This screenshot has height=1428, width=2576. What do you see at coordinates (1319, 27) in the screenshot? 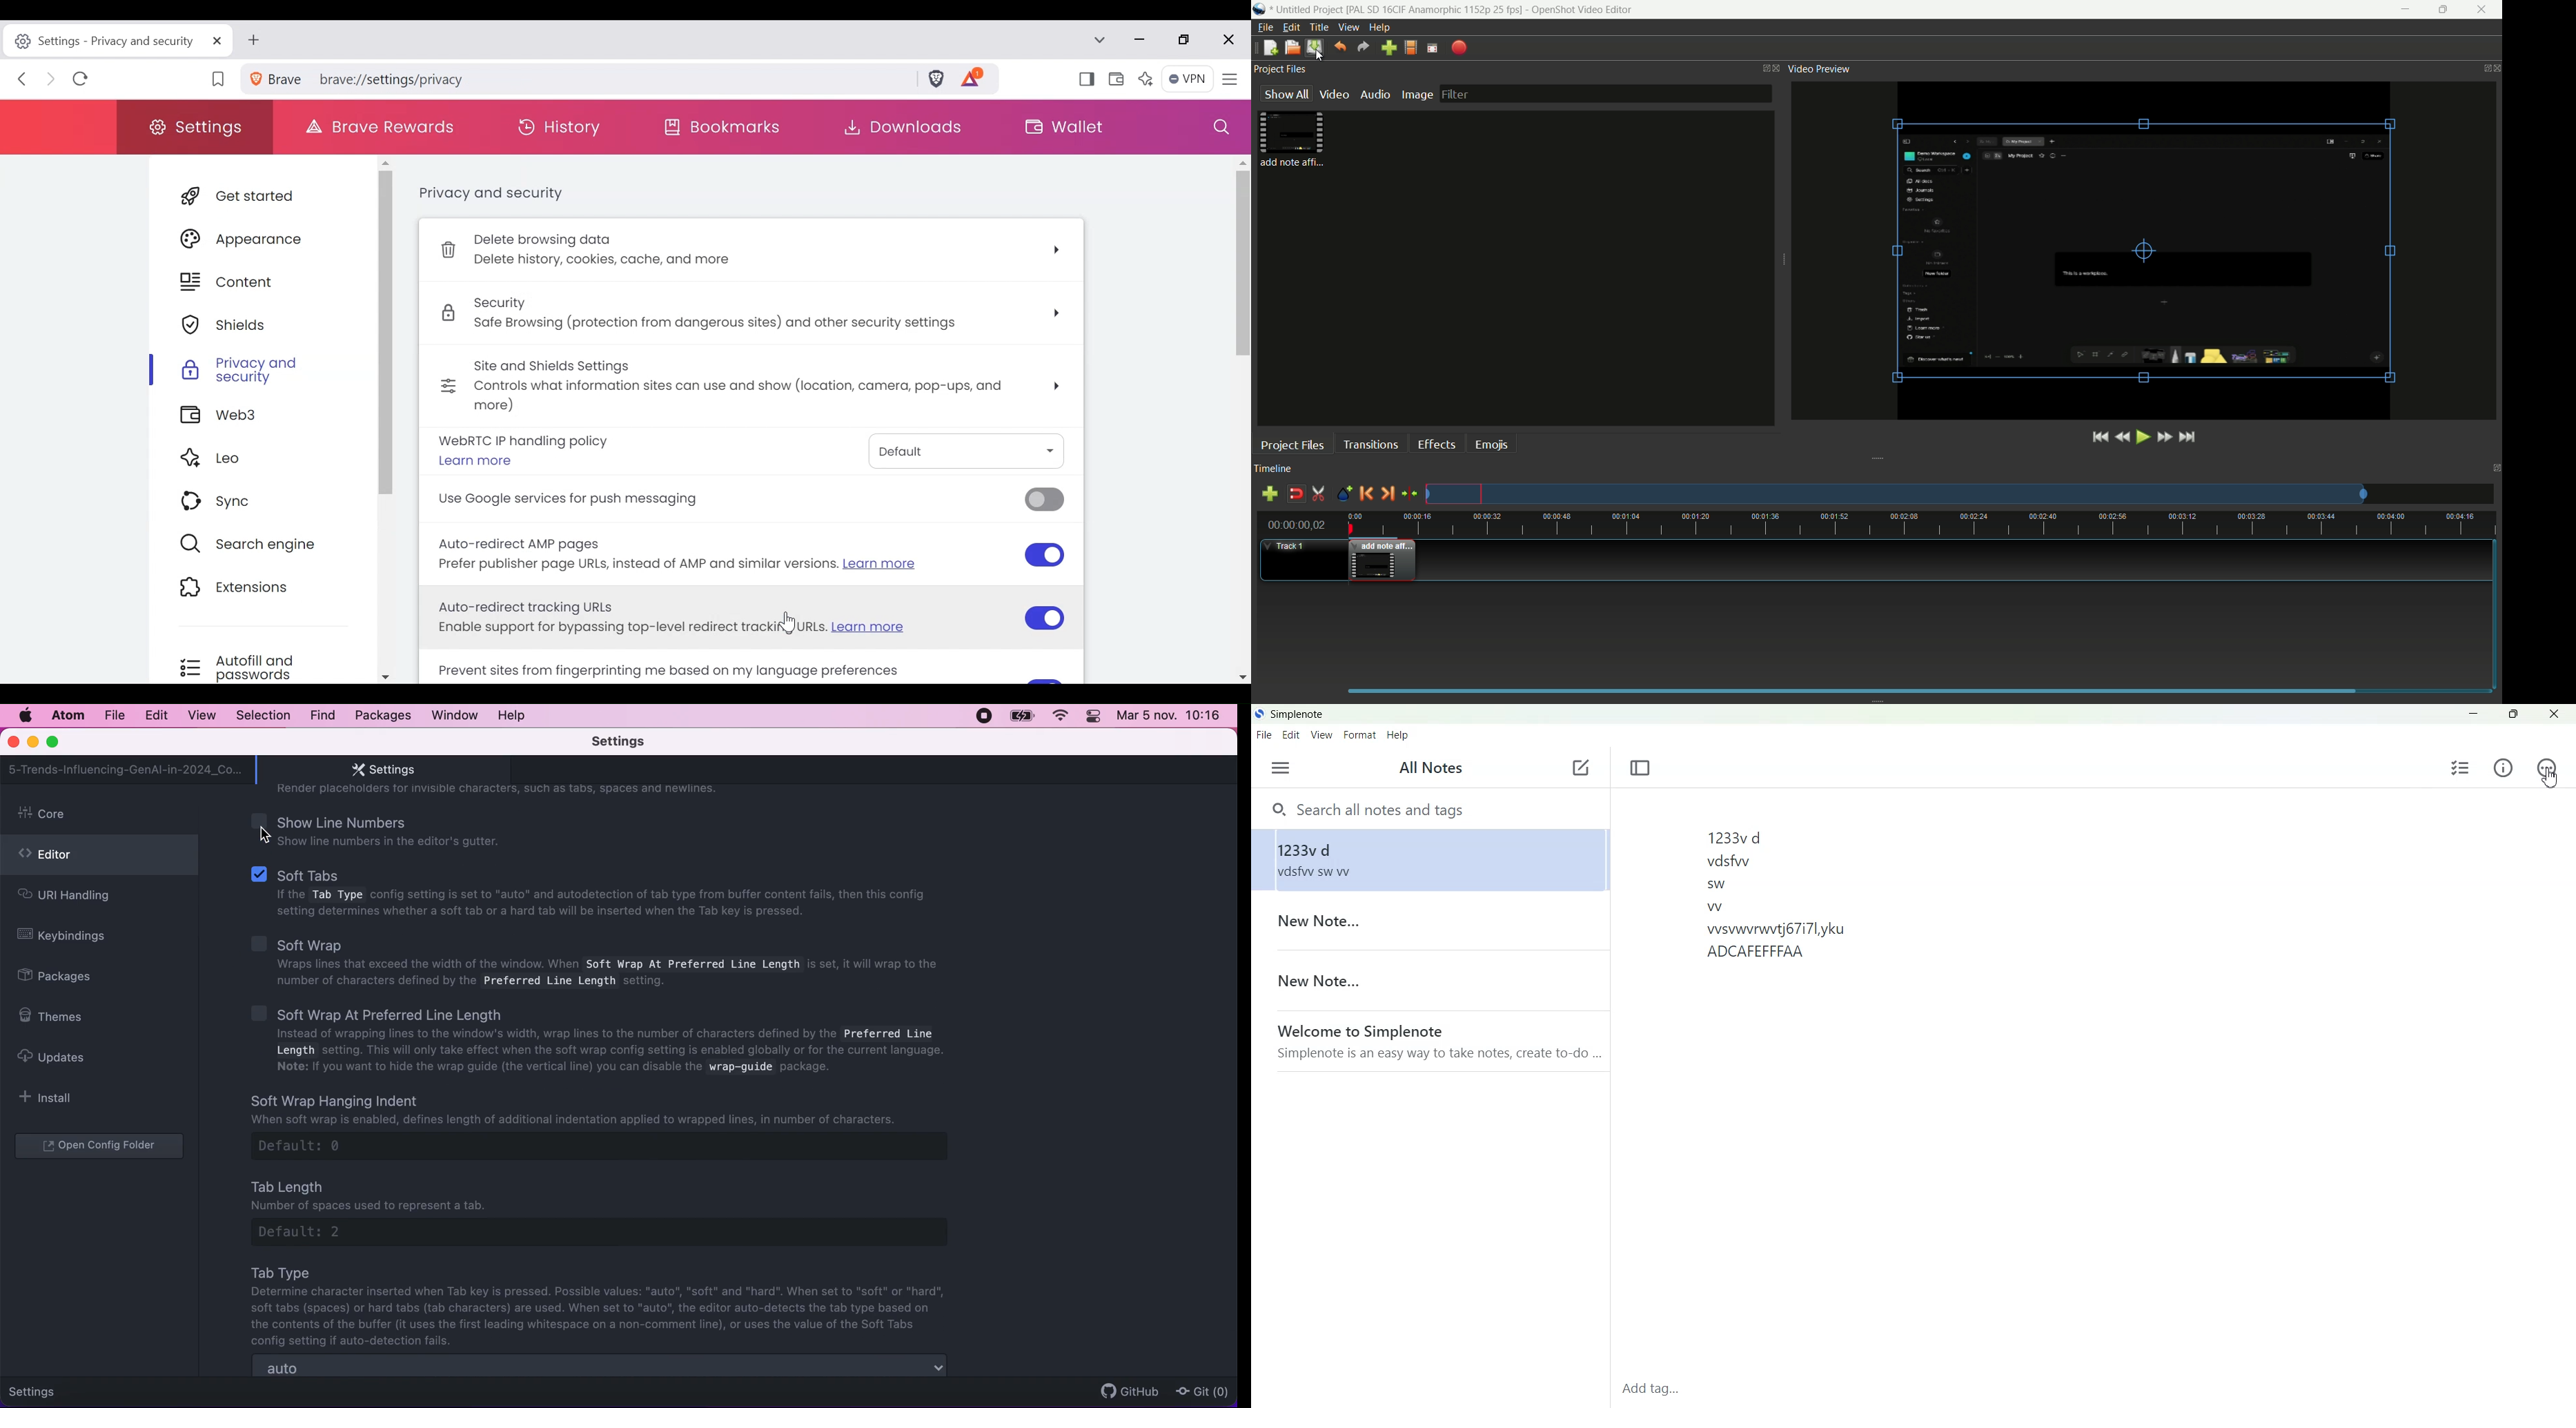
I see `title menu` at bounding box center [1319, 27].